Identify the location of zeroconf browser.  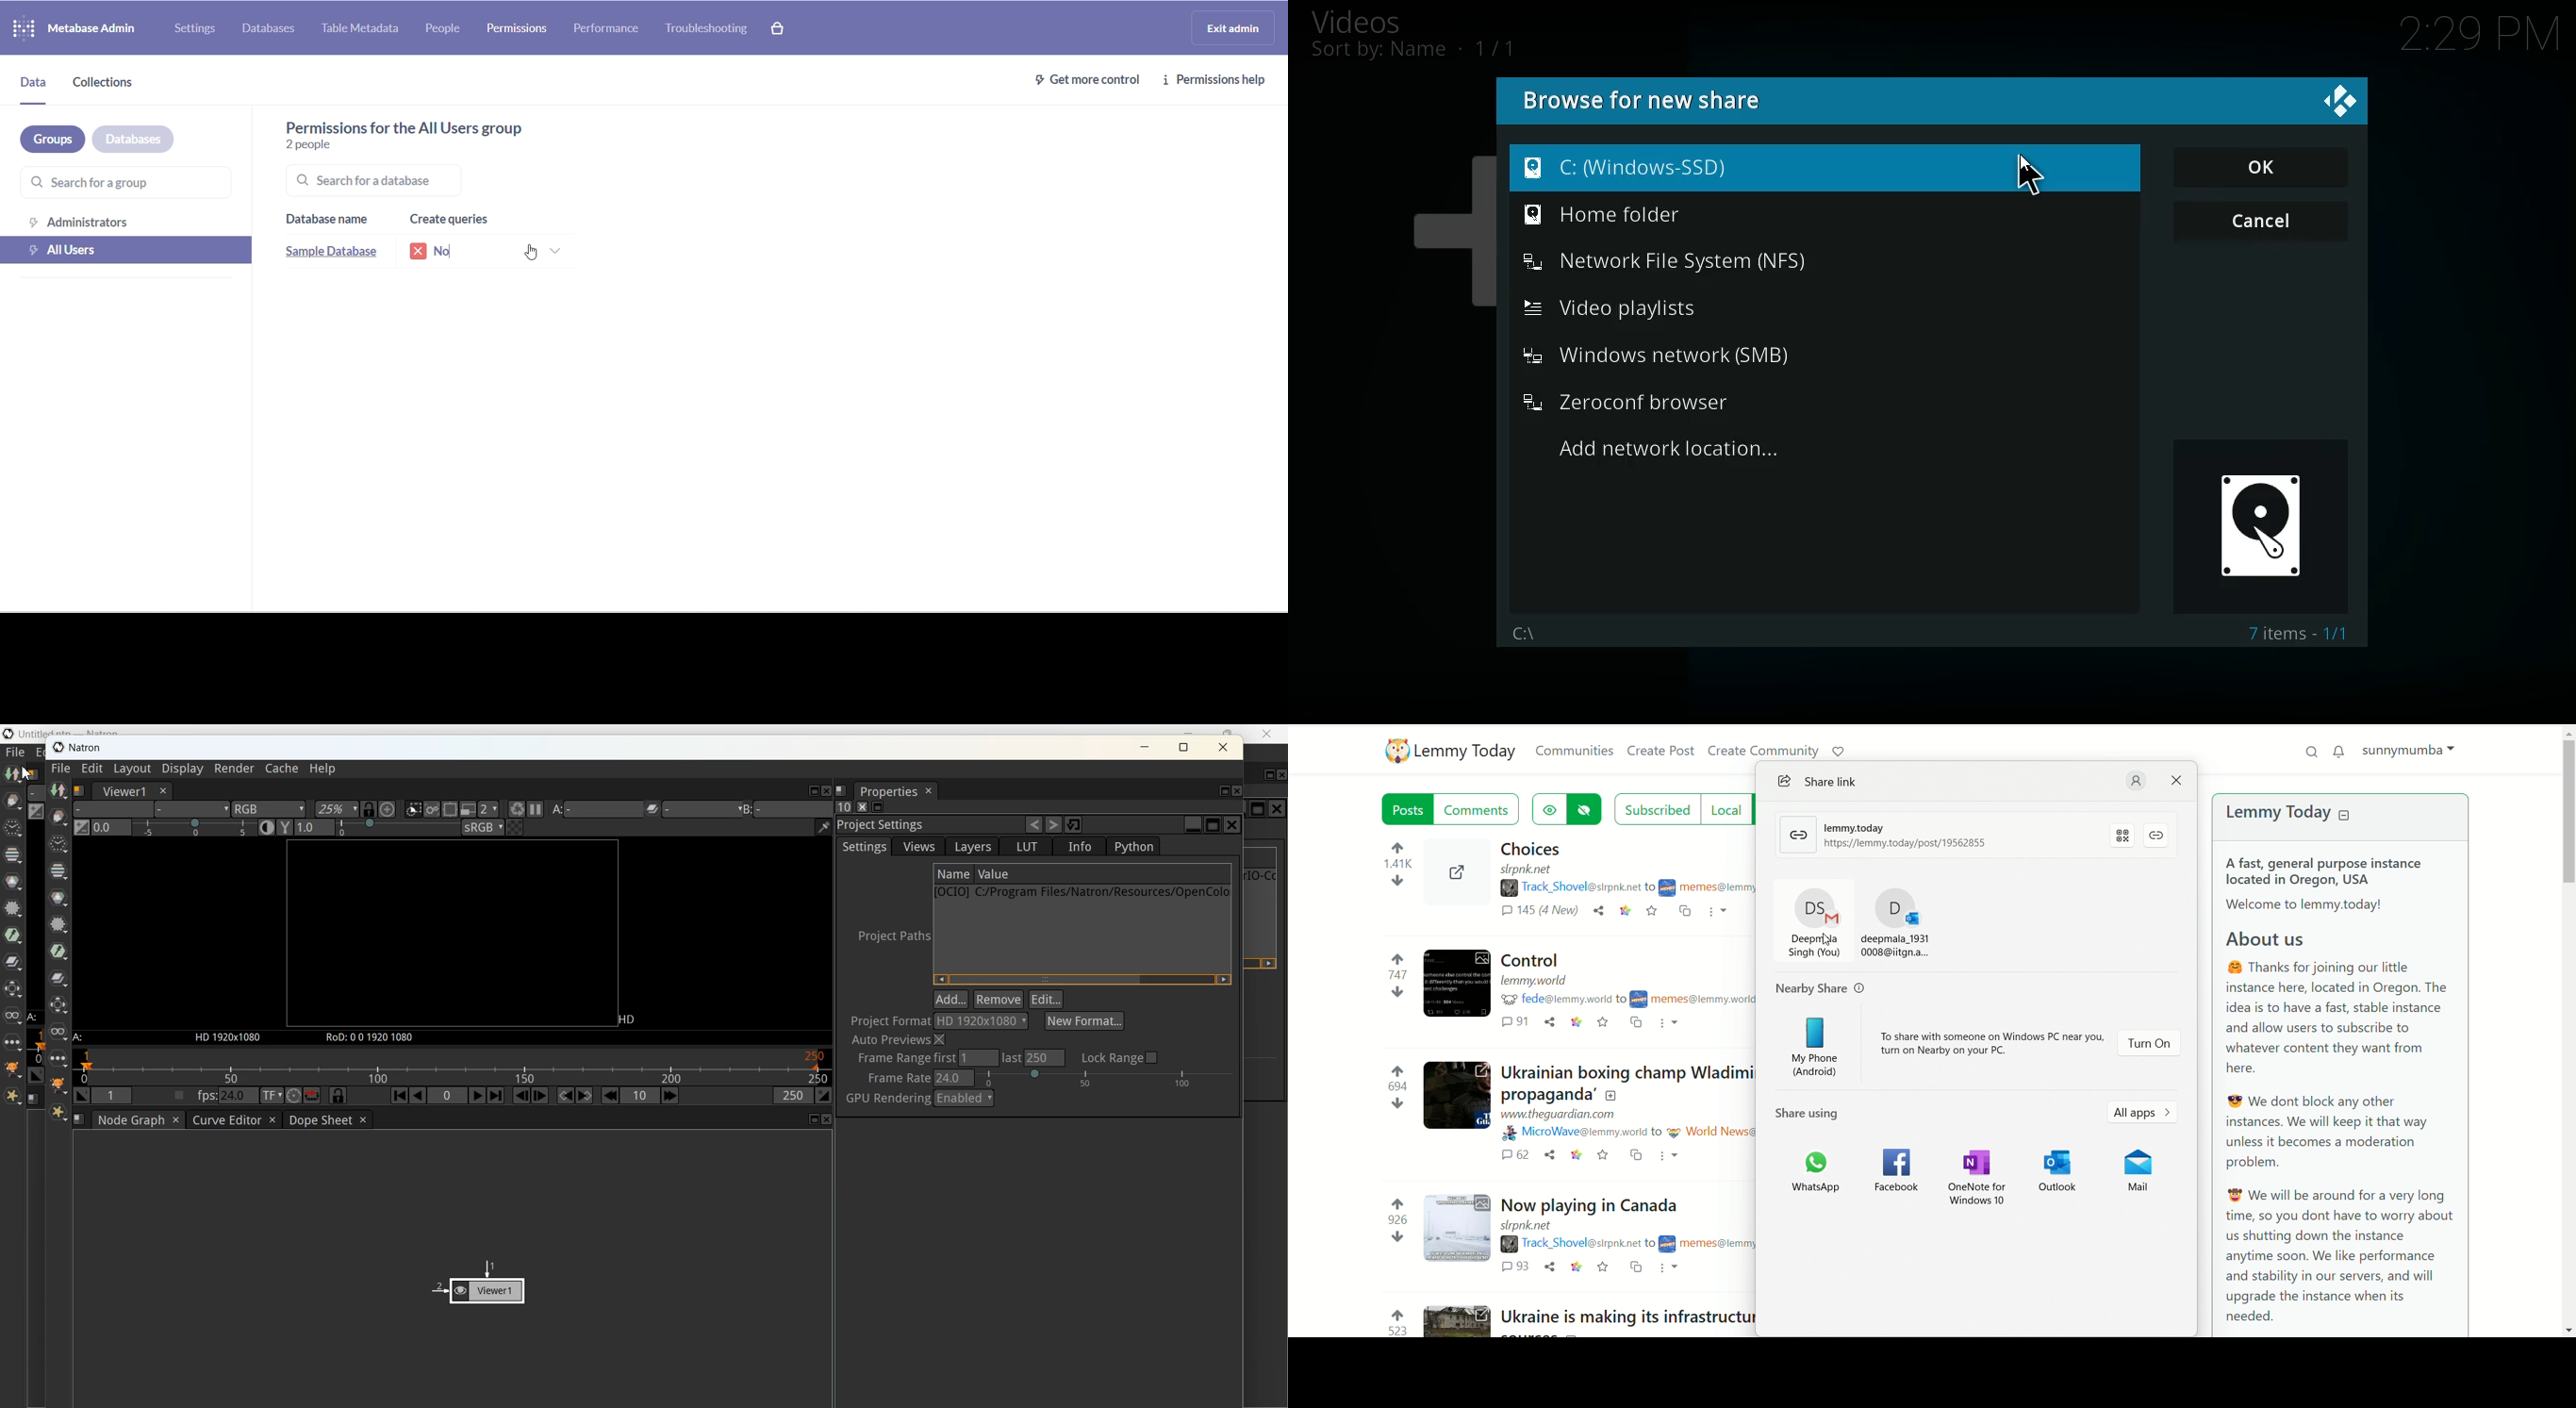
(1659, 402).